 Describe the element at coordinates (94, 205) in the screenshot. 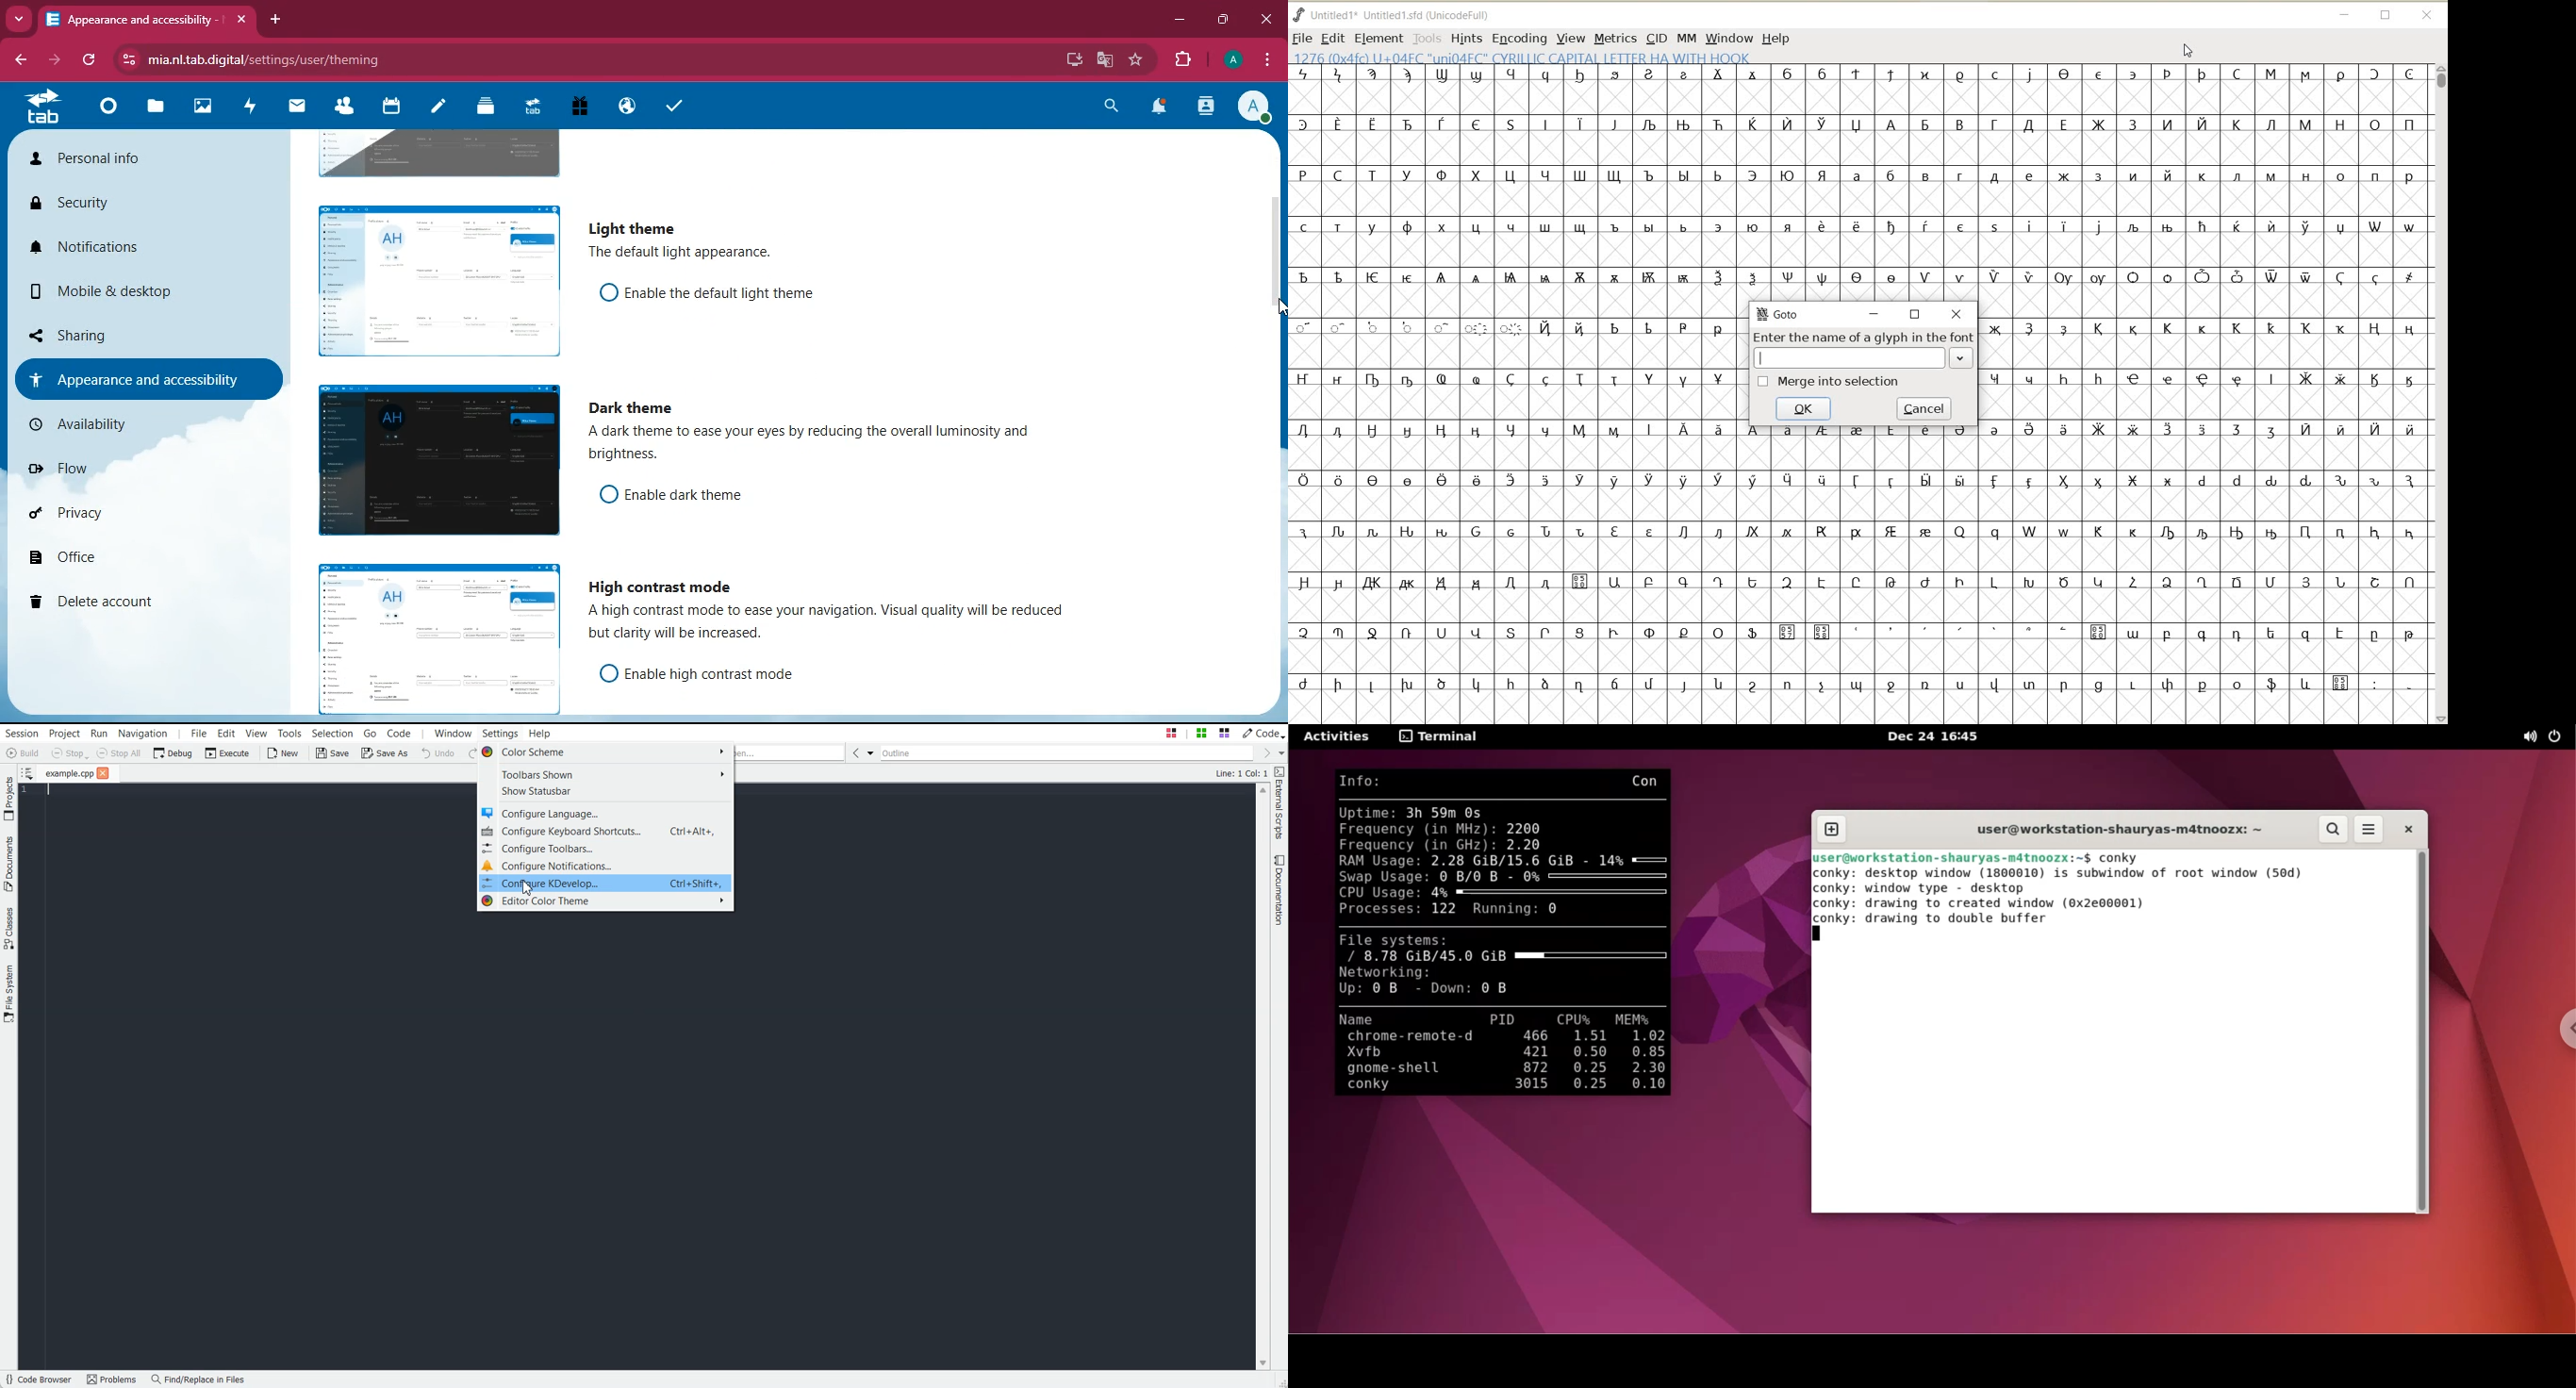

I see `security` at that location.